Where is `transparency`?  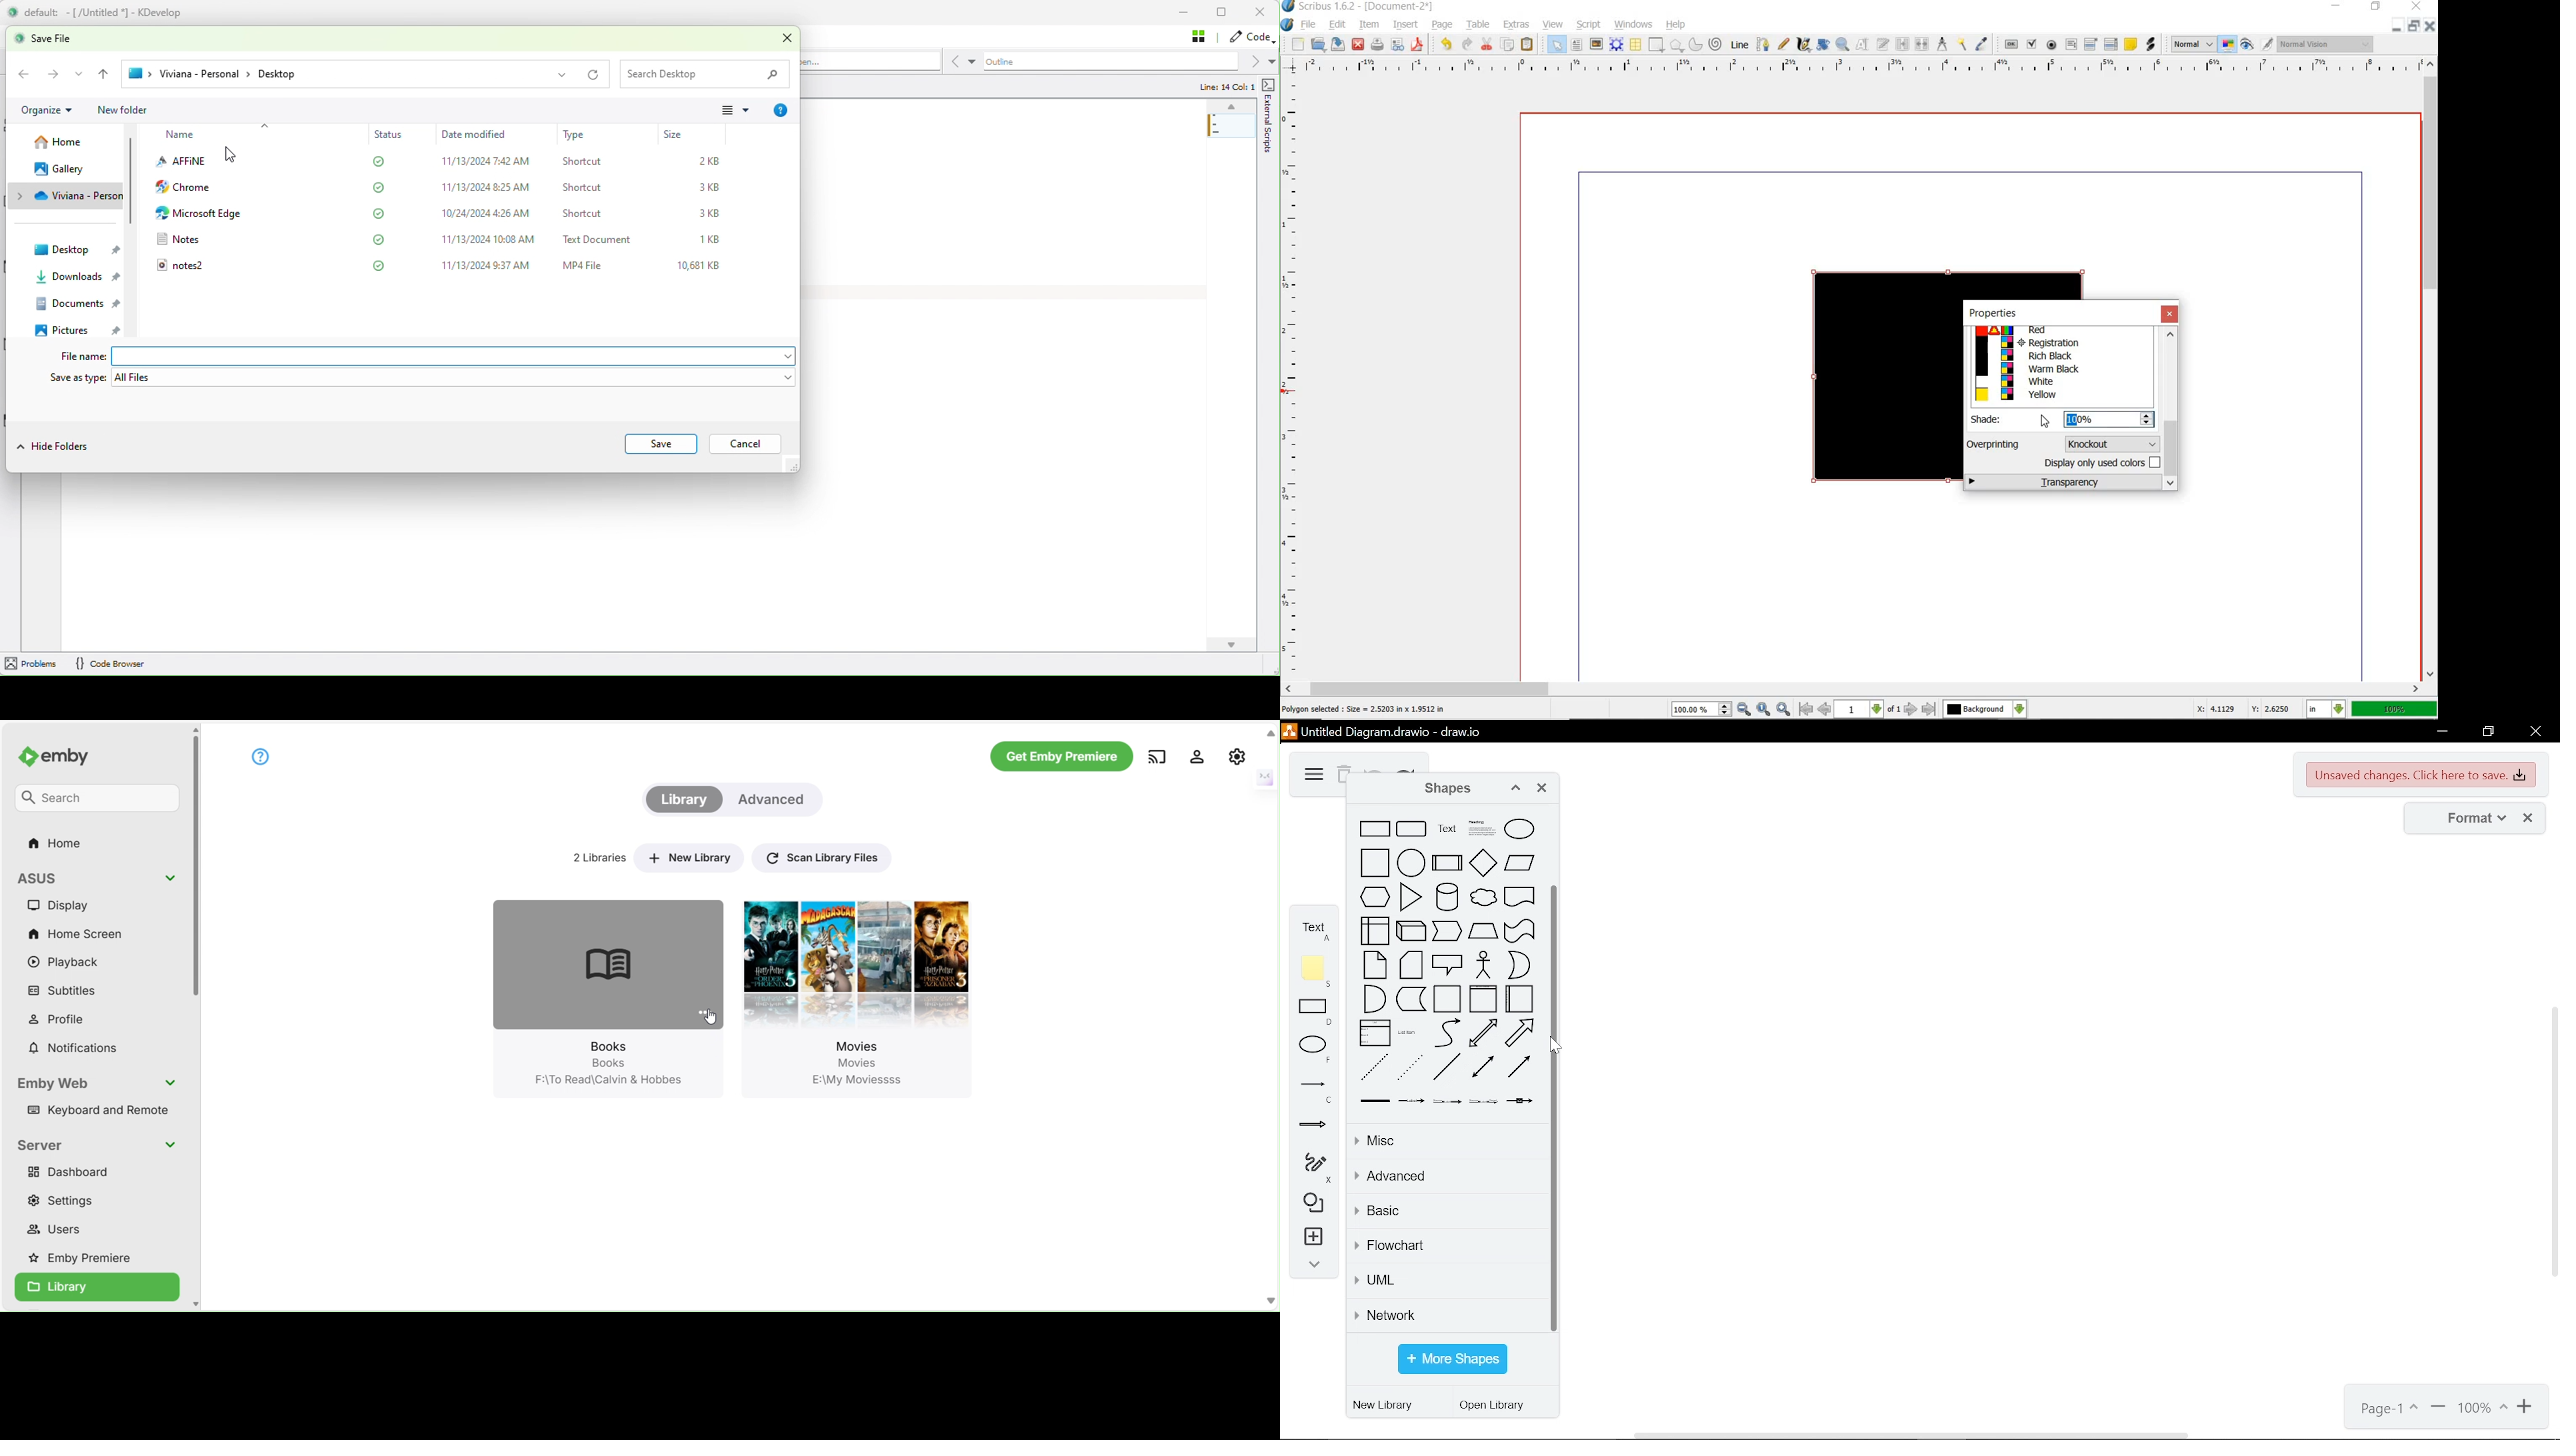 transparency is located at coordinates (2064, 483).